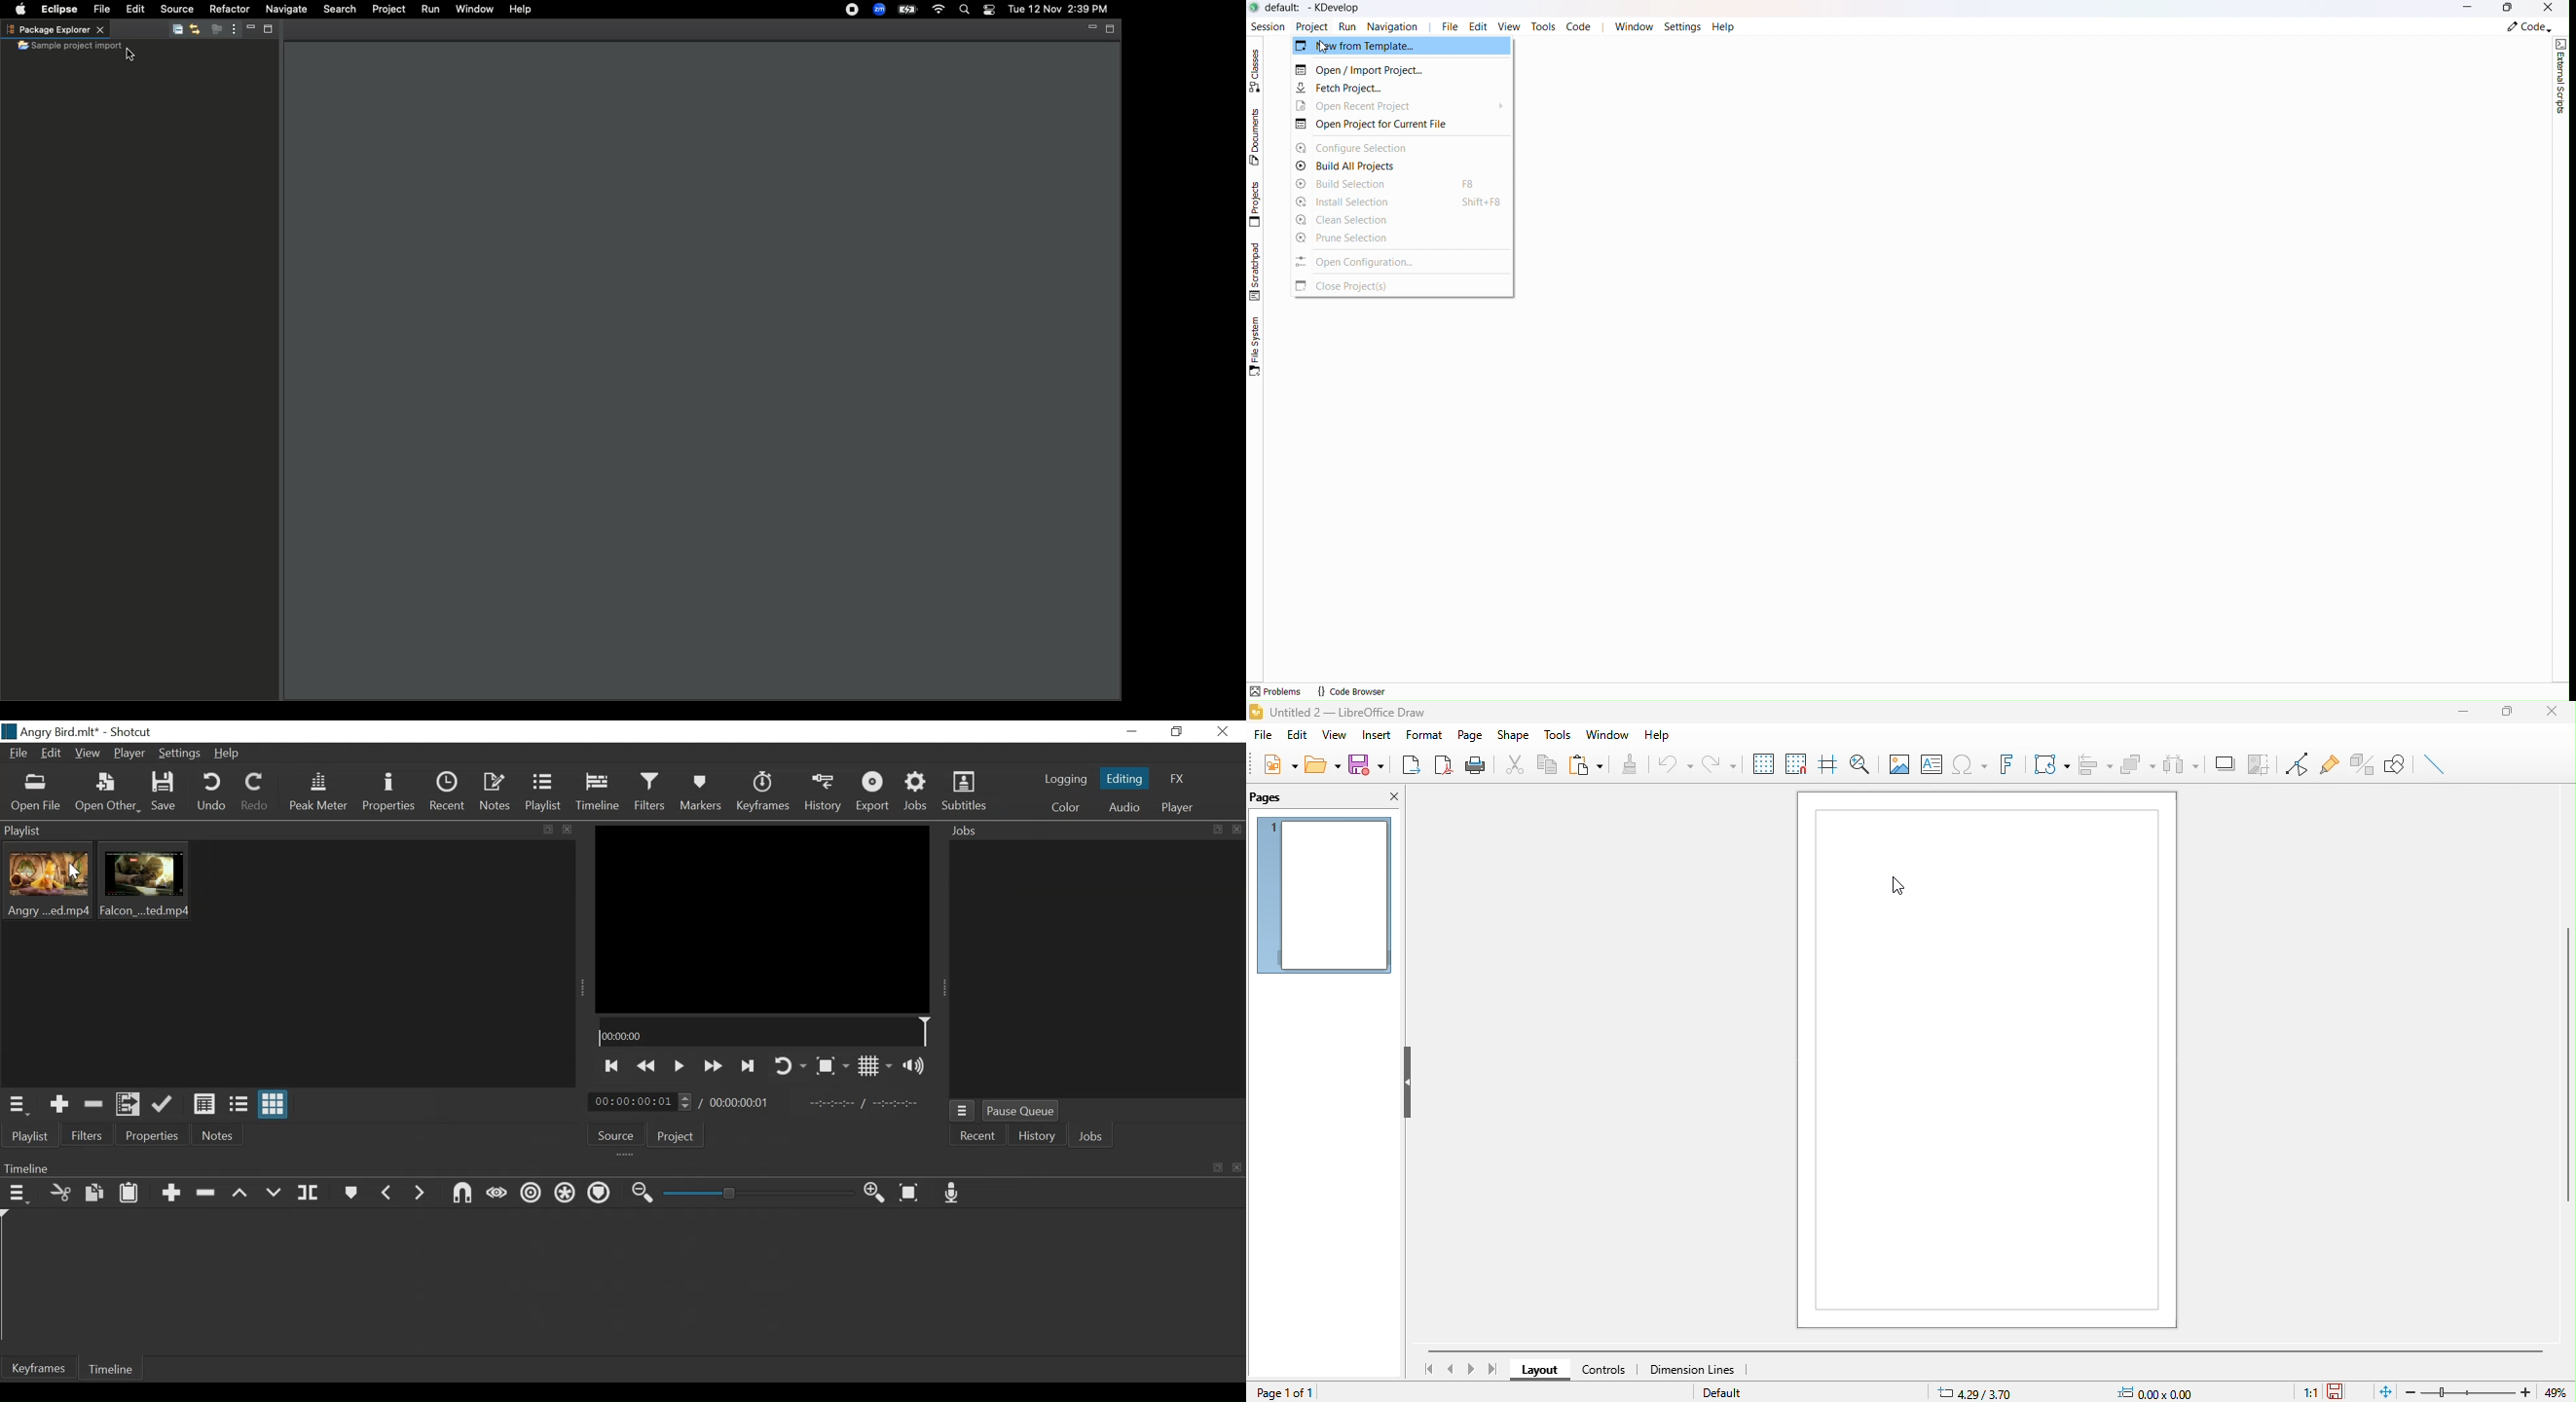  I want to click on page, so click(1467, 737).